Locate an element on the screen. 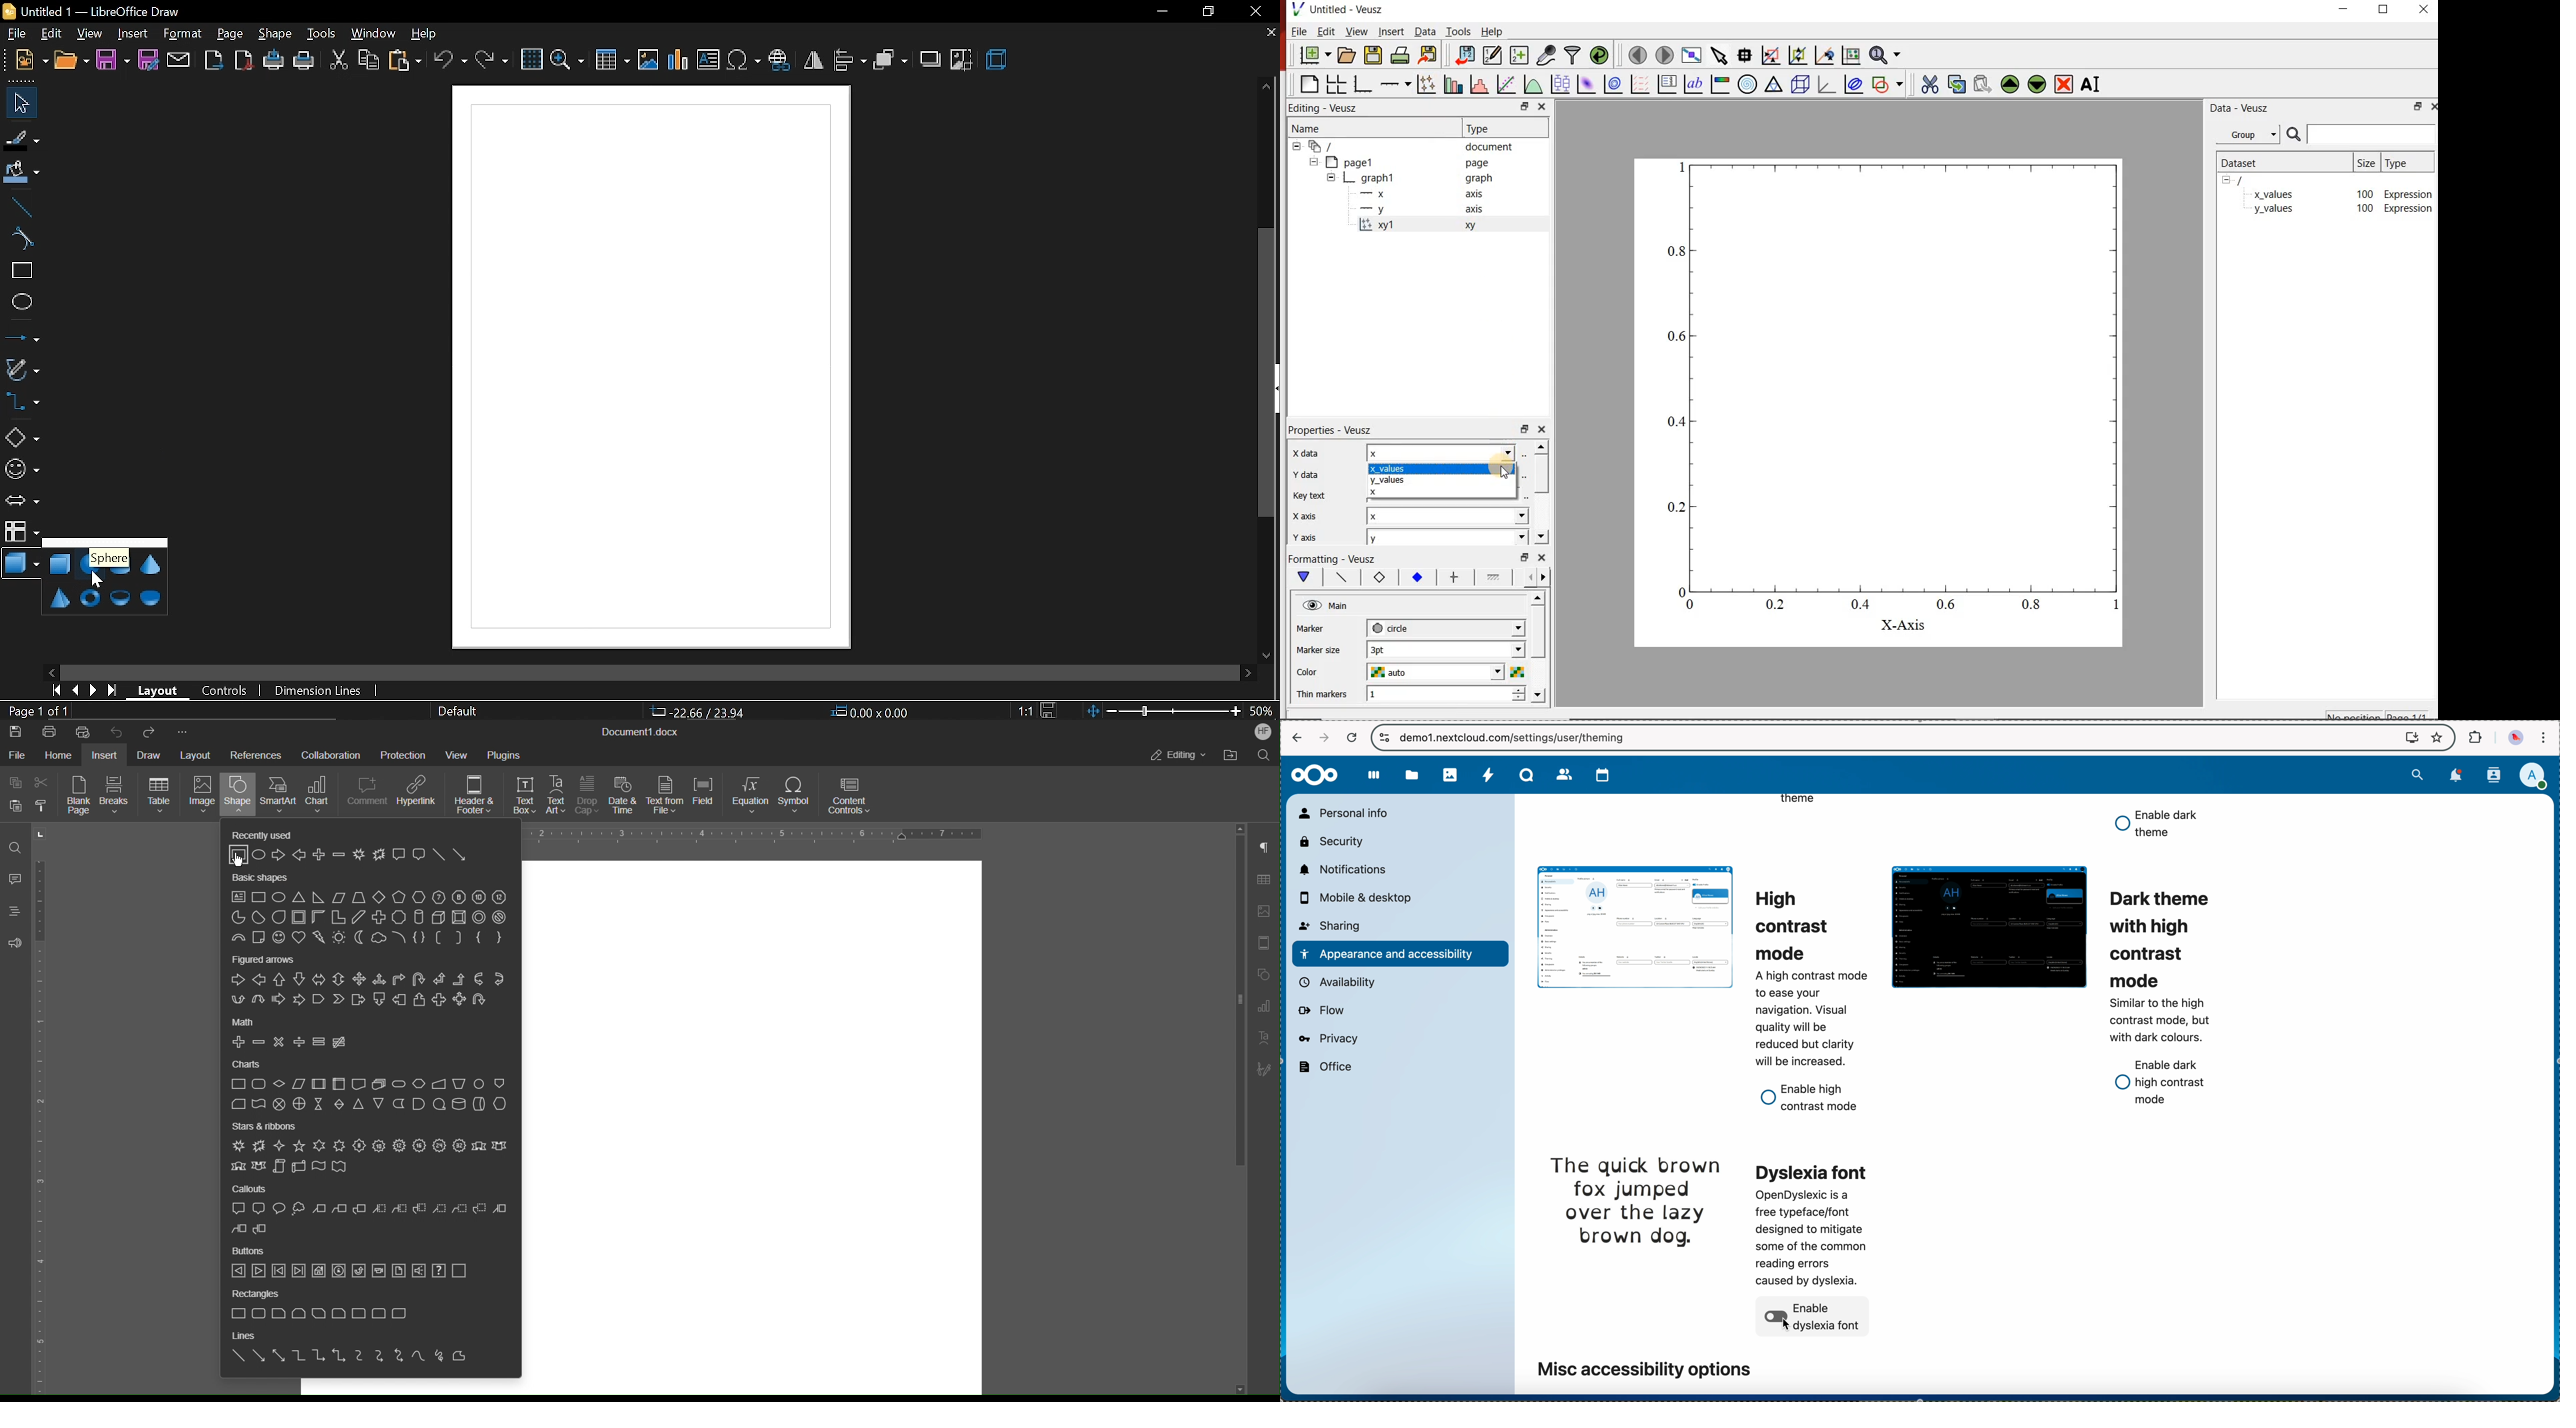 The width and height of the screenshot is (2576, 1428). extensions is located at coordinates (2474, 738).